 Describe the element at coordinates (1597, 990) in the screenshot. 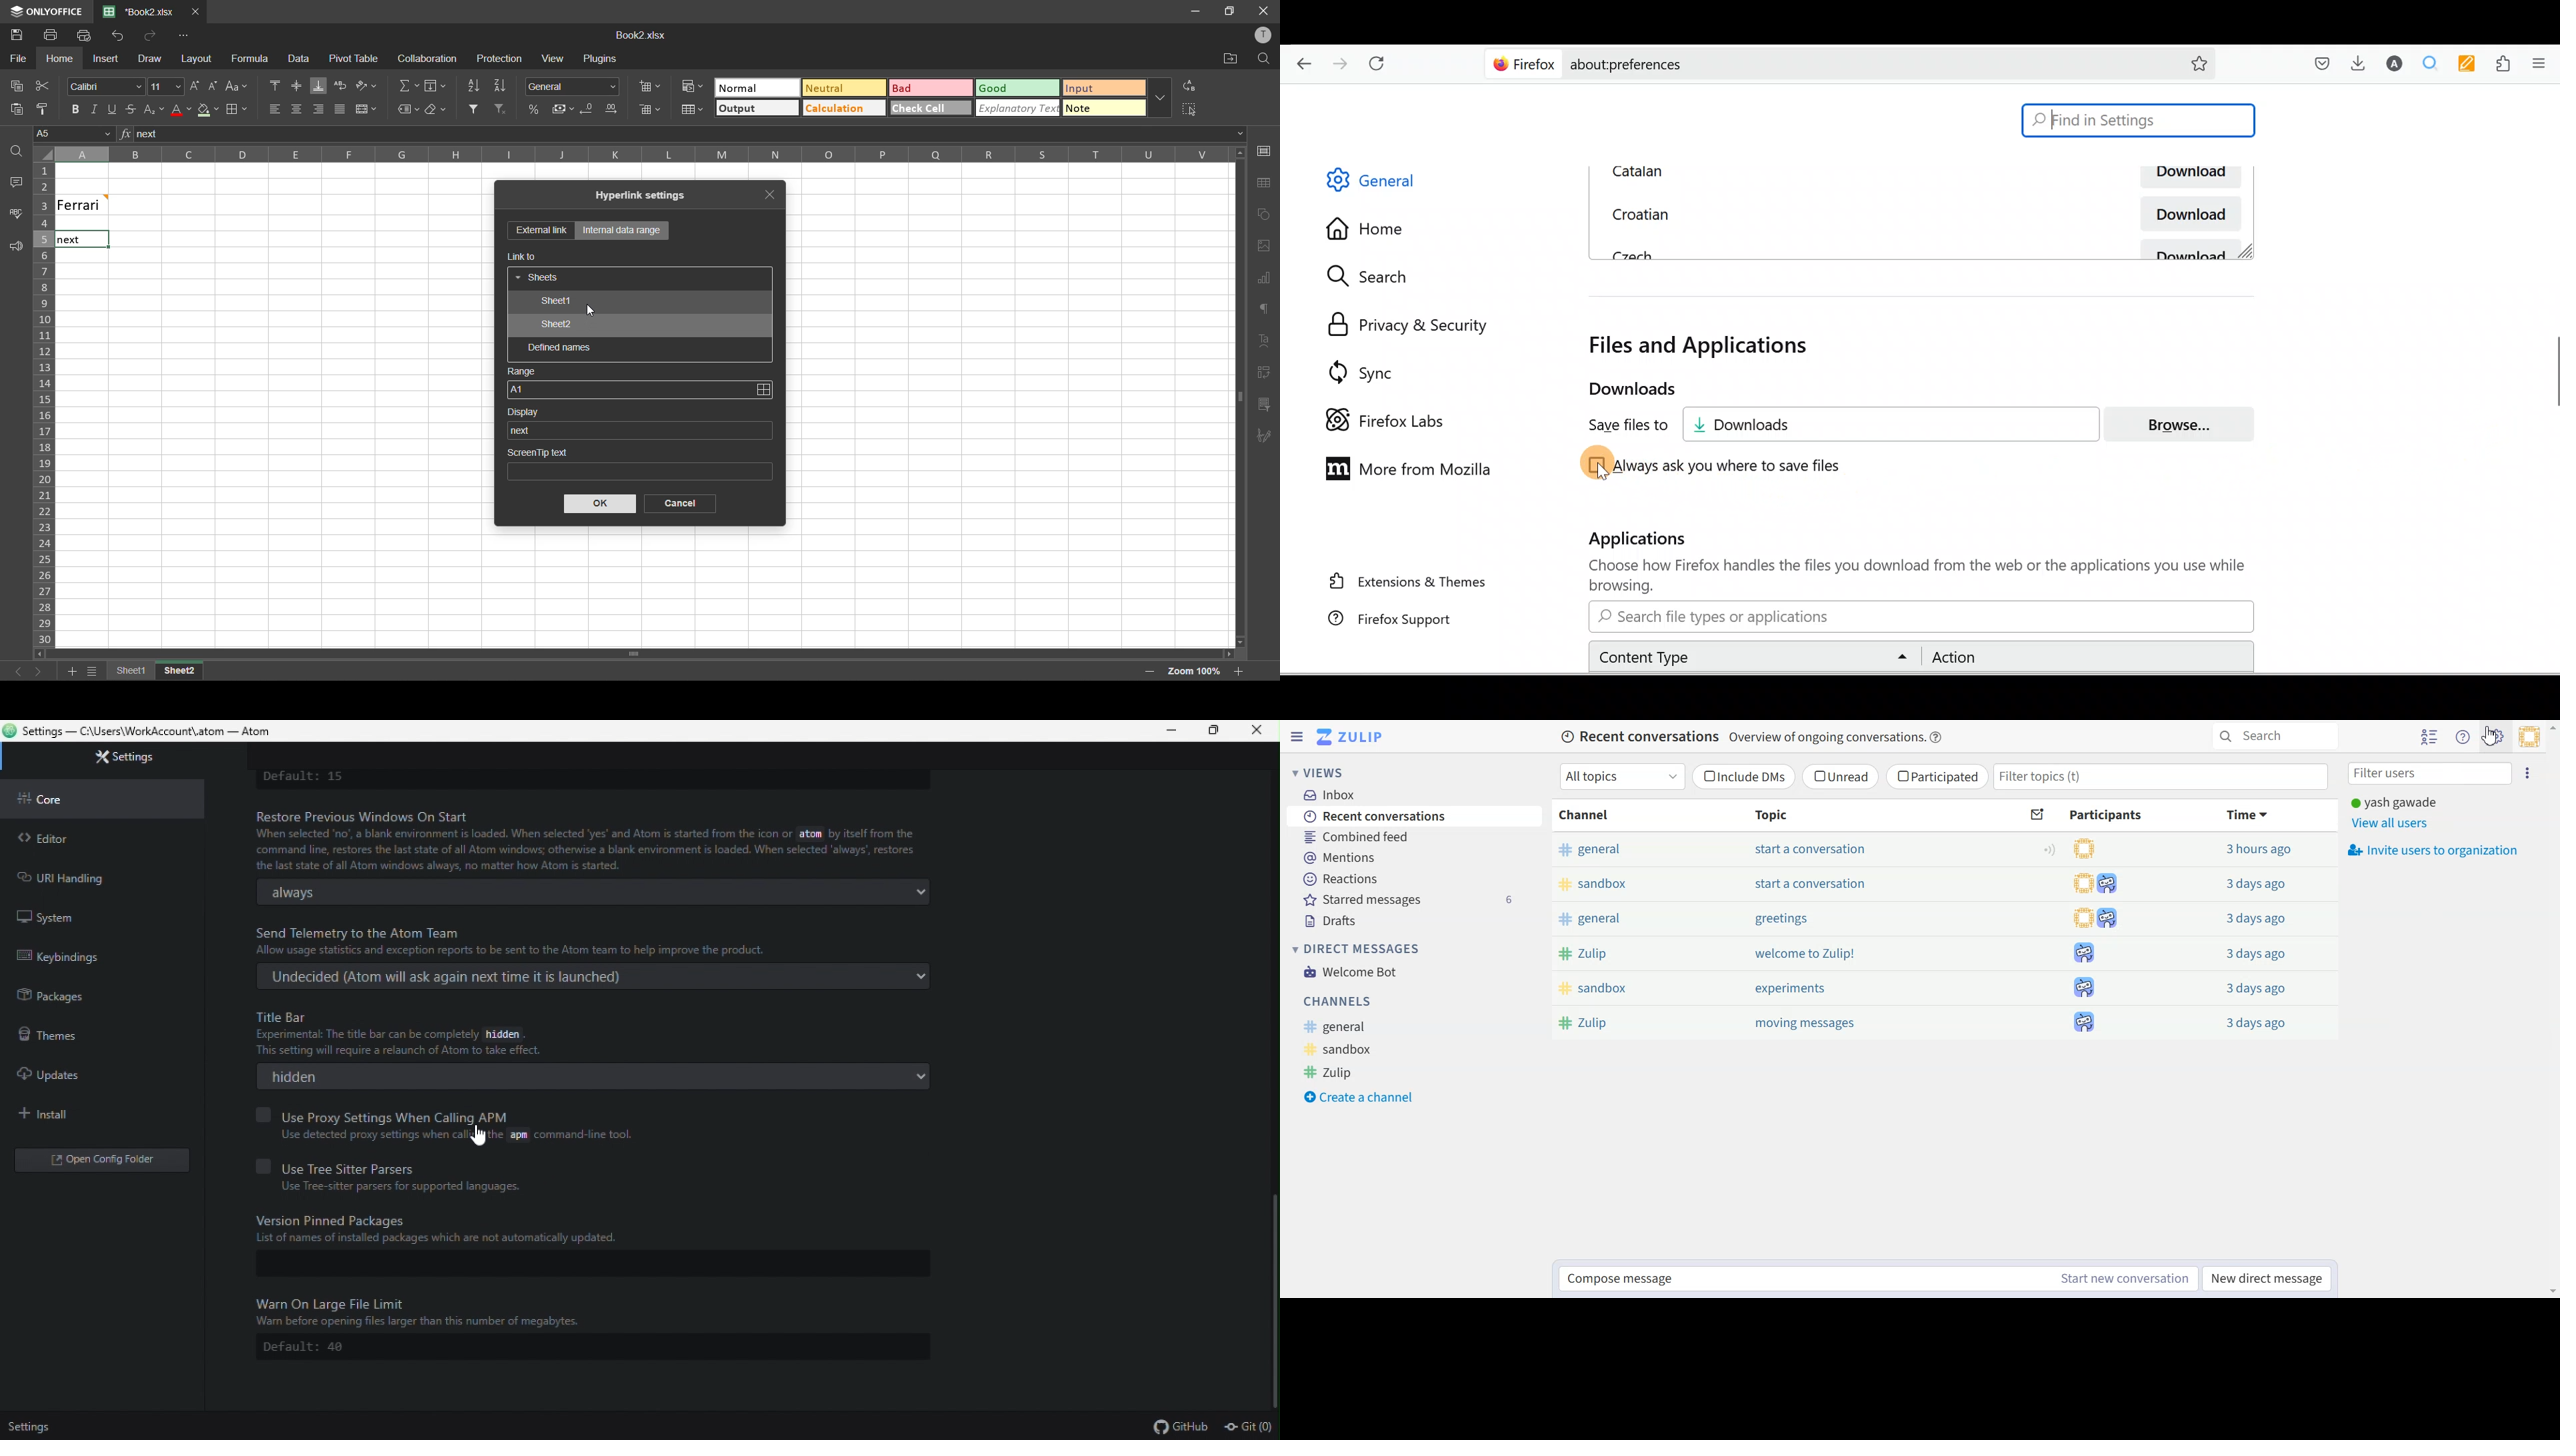

I see `sandbox` at that location.